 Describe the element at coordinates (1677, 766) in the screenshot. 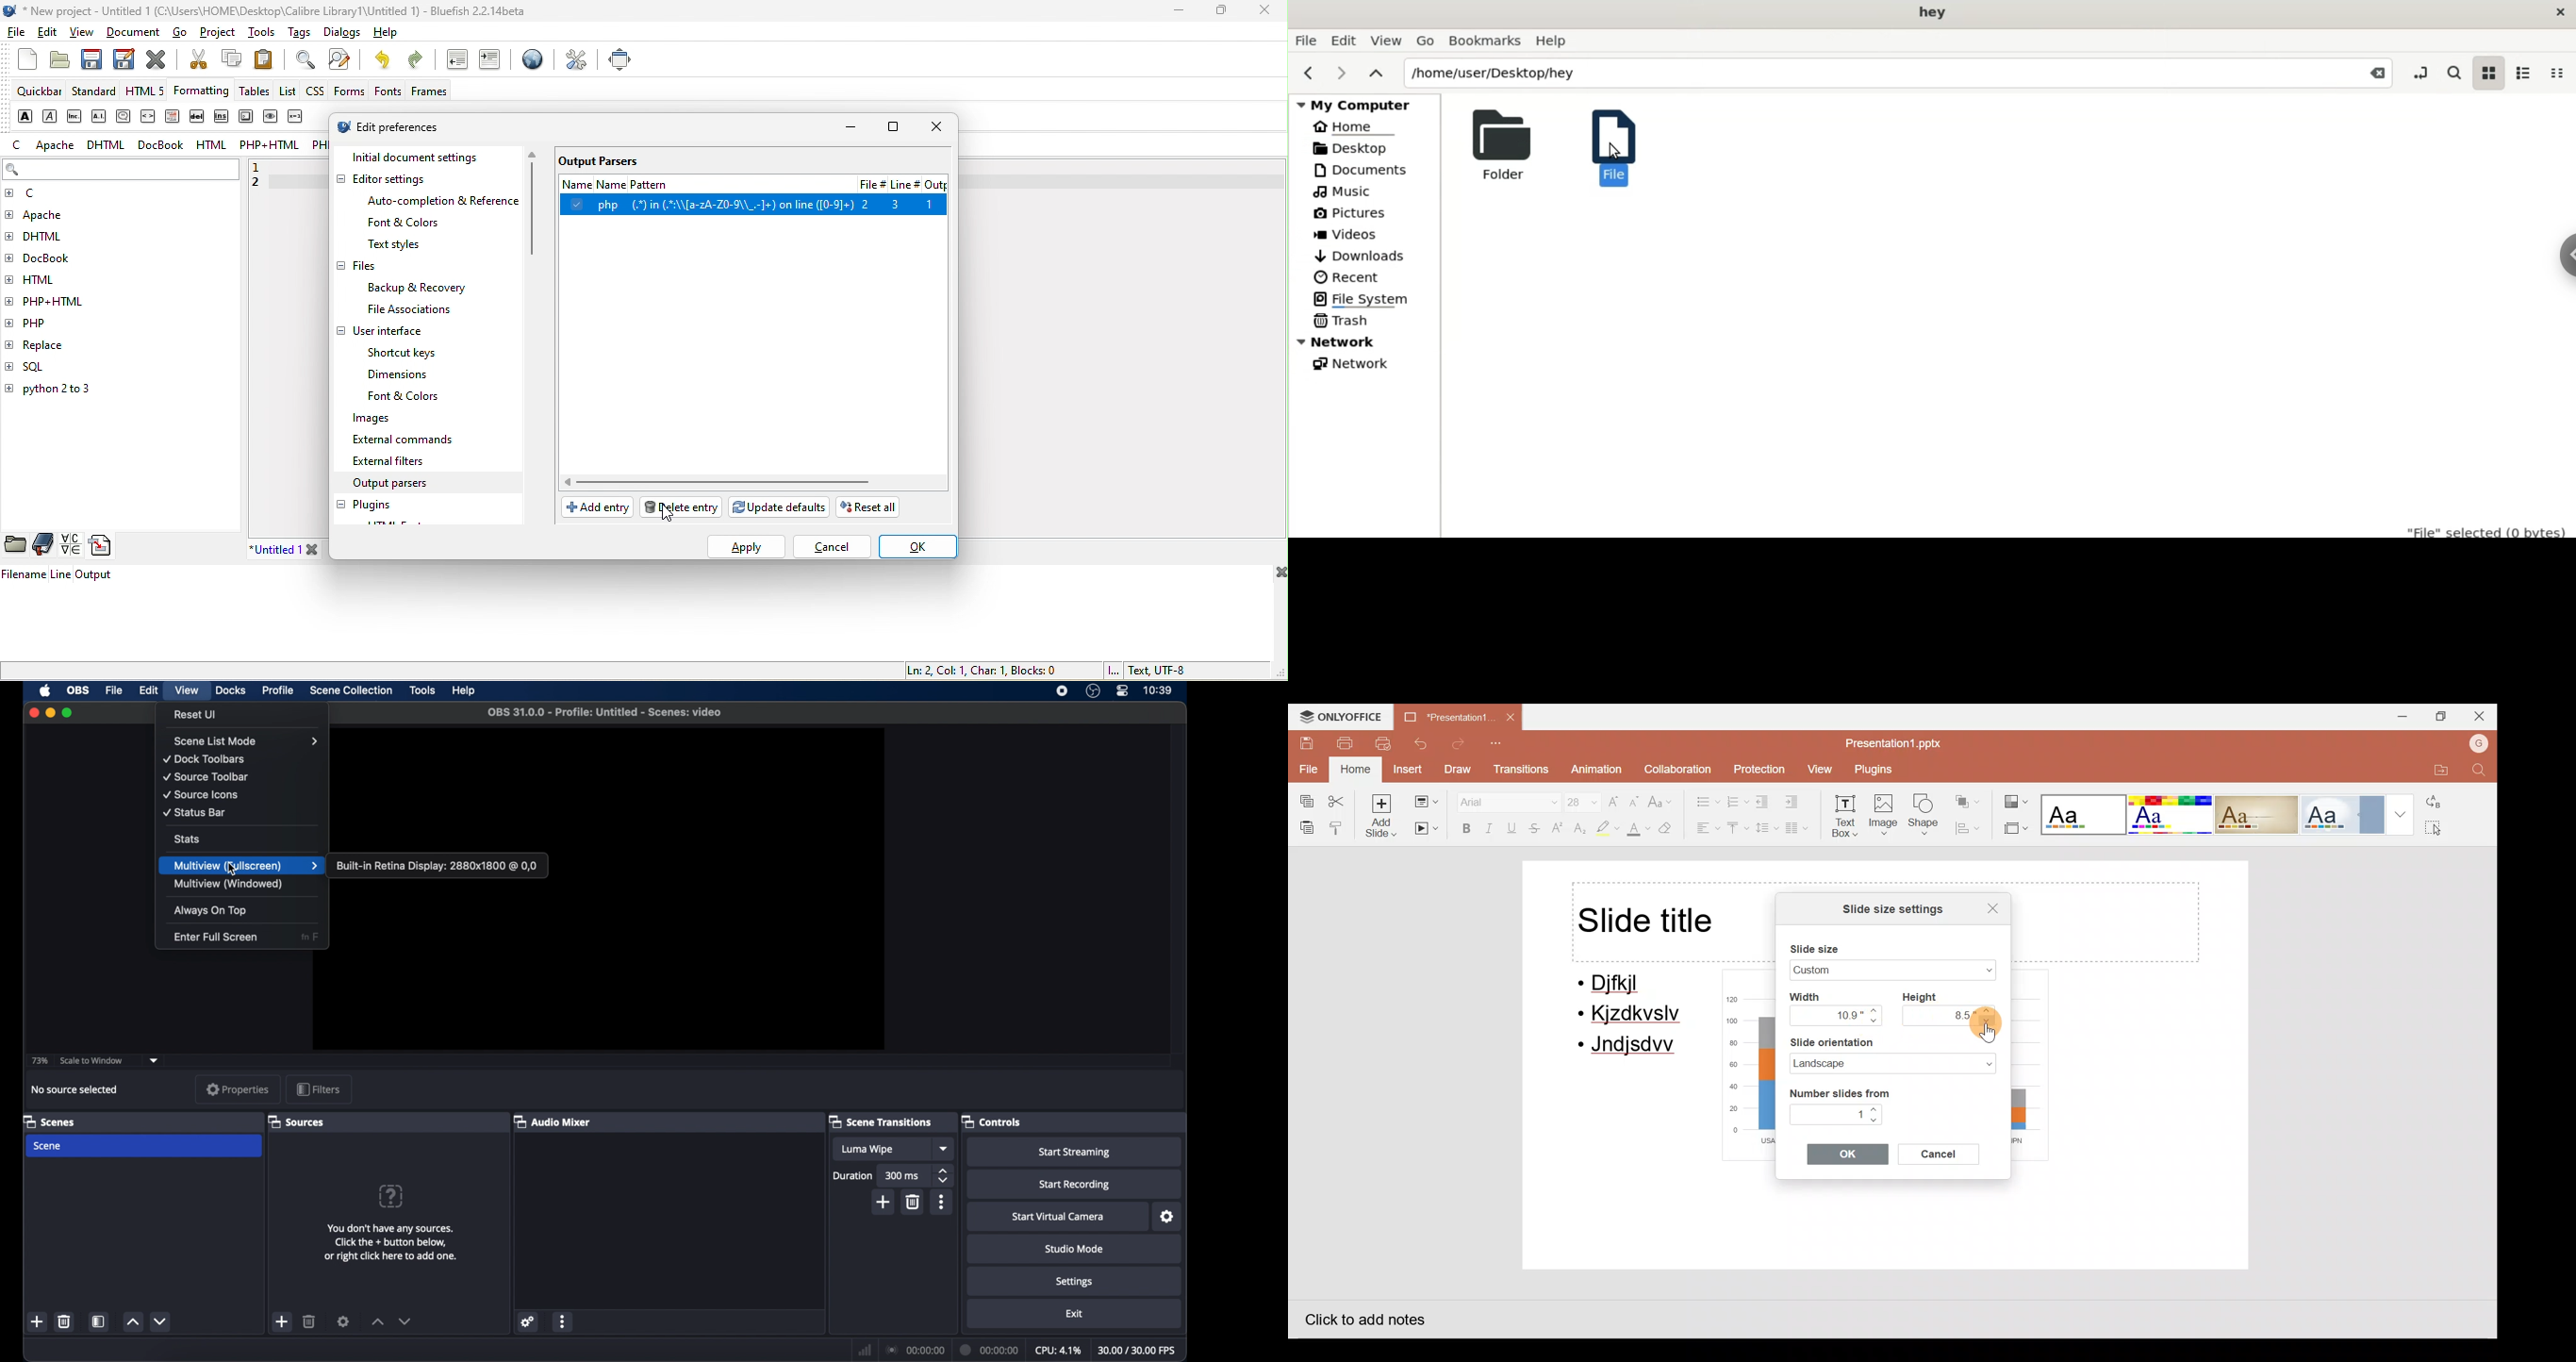

I see `Collaboration` at that location.